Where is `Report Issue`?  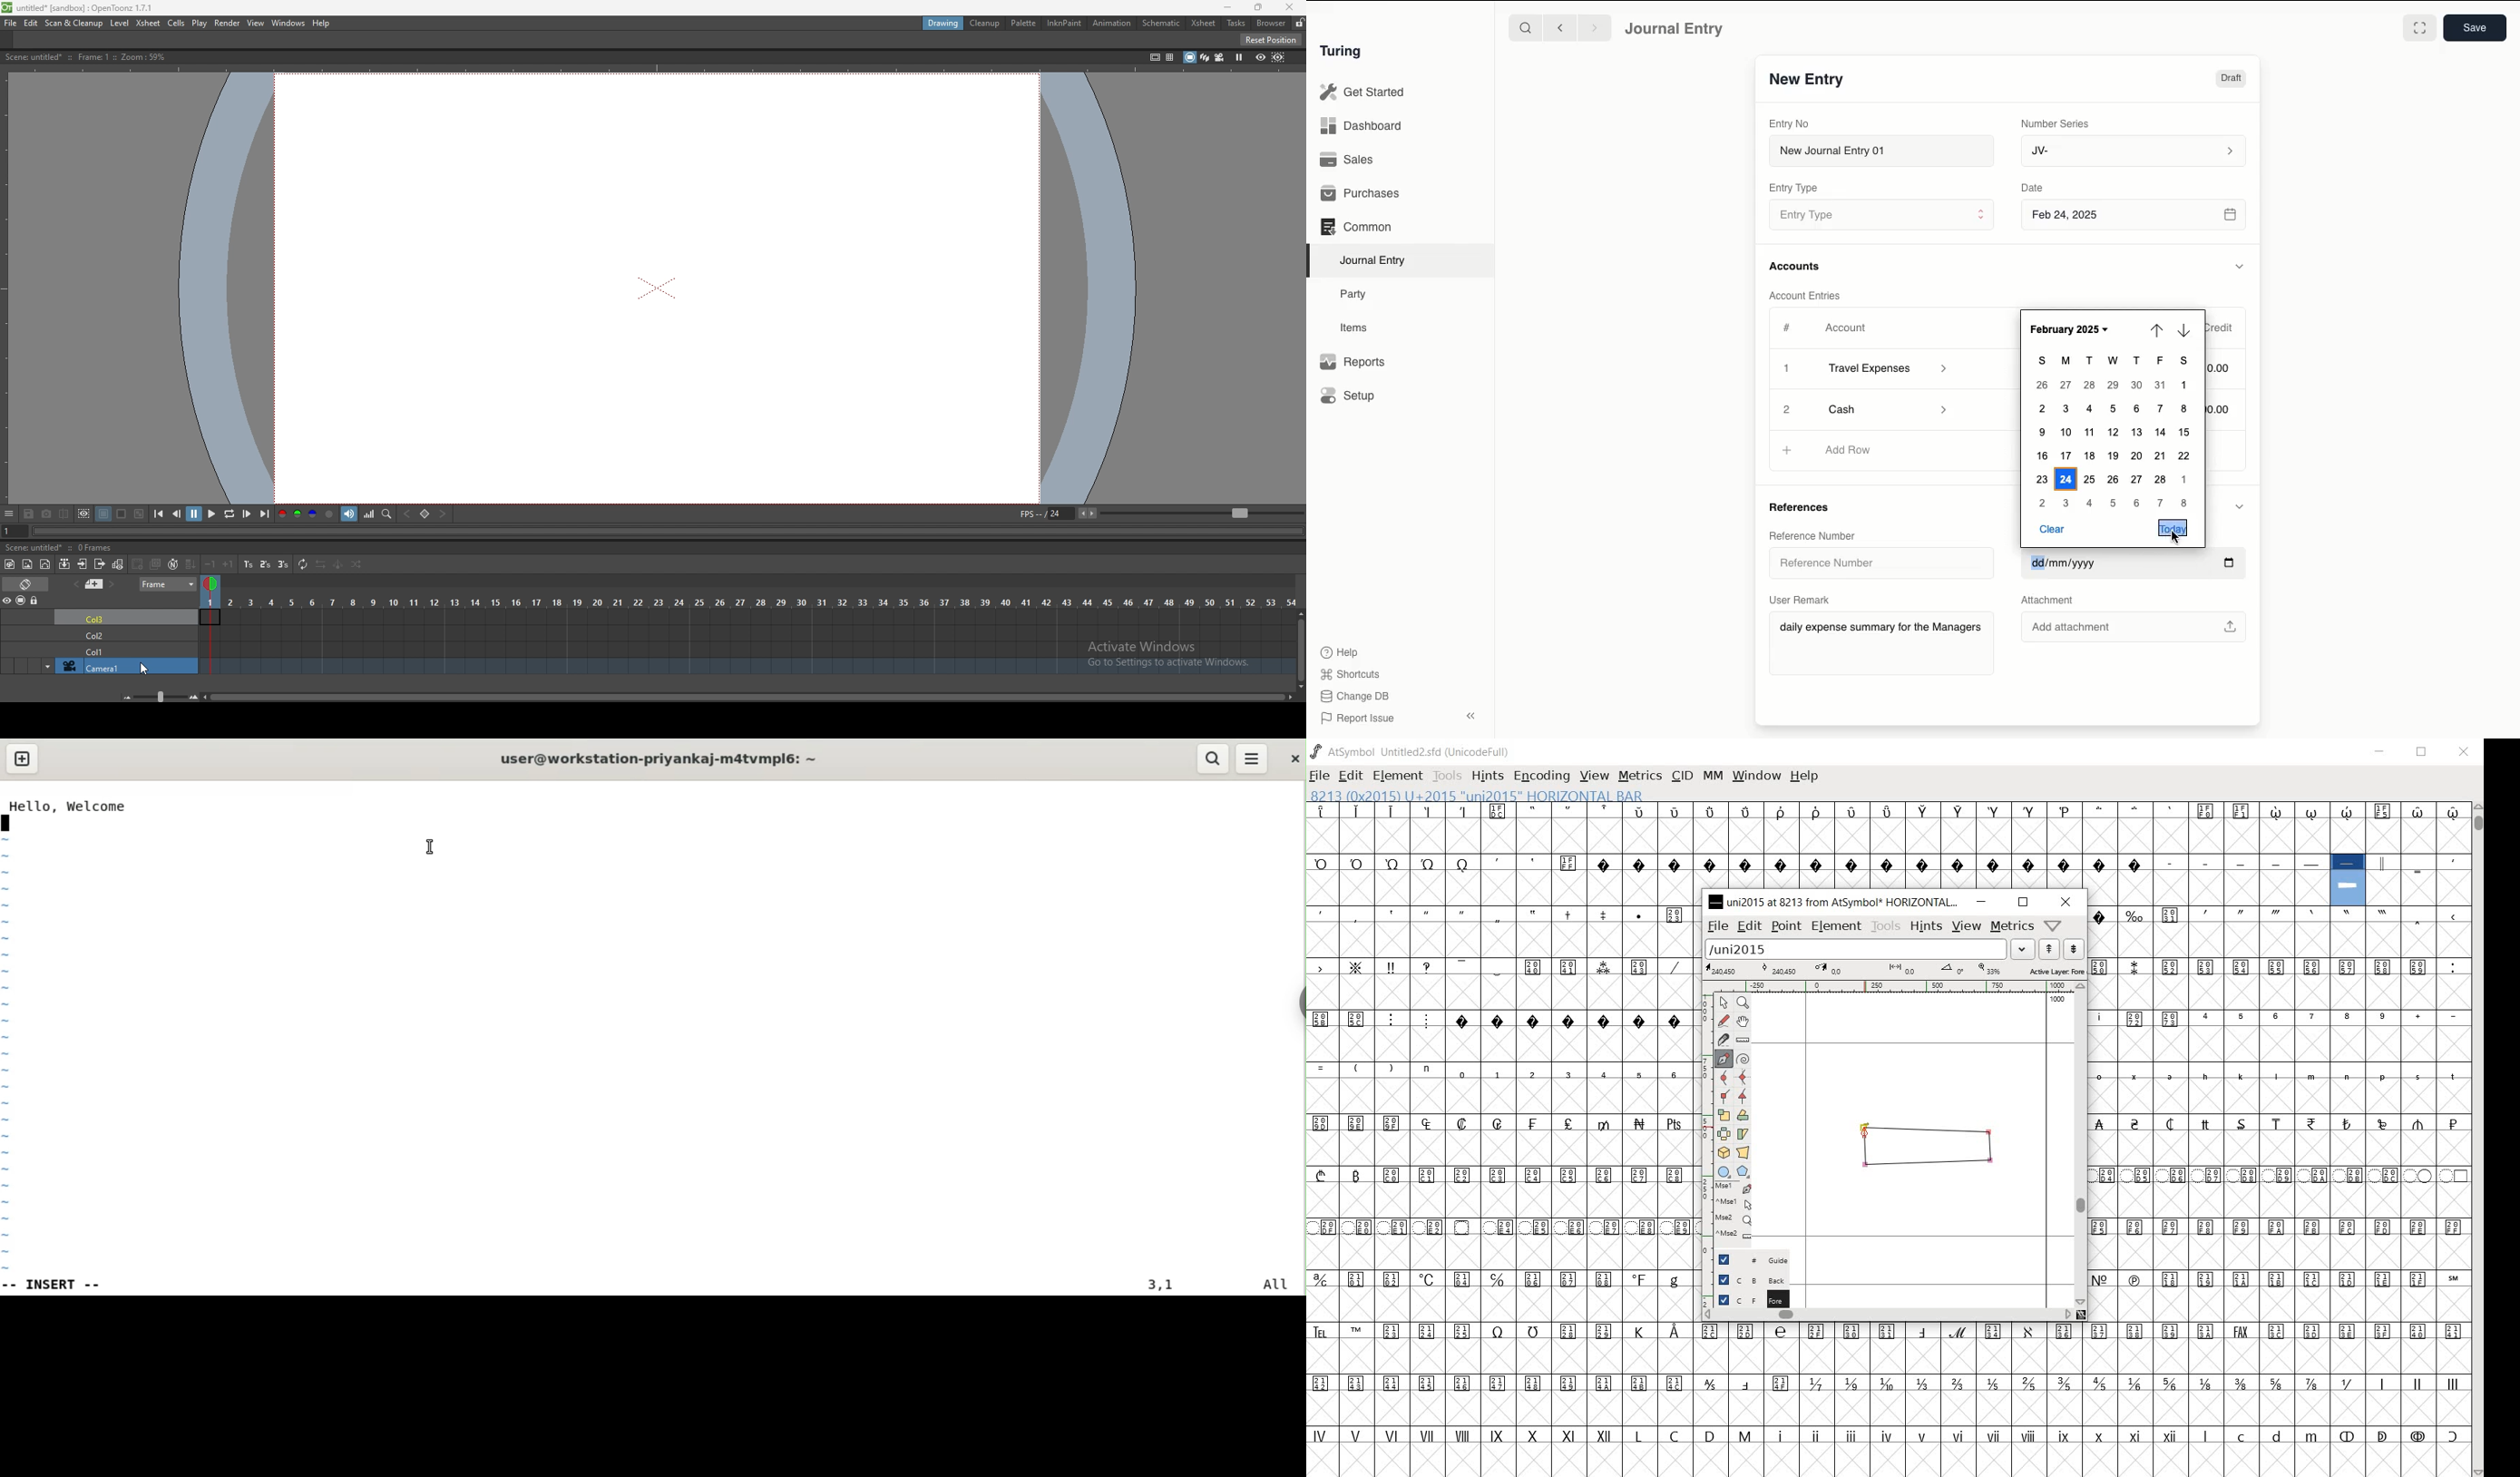 Report Issue is located at coordinates (1359, 719).